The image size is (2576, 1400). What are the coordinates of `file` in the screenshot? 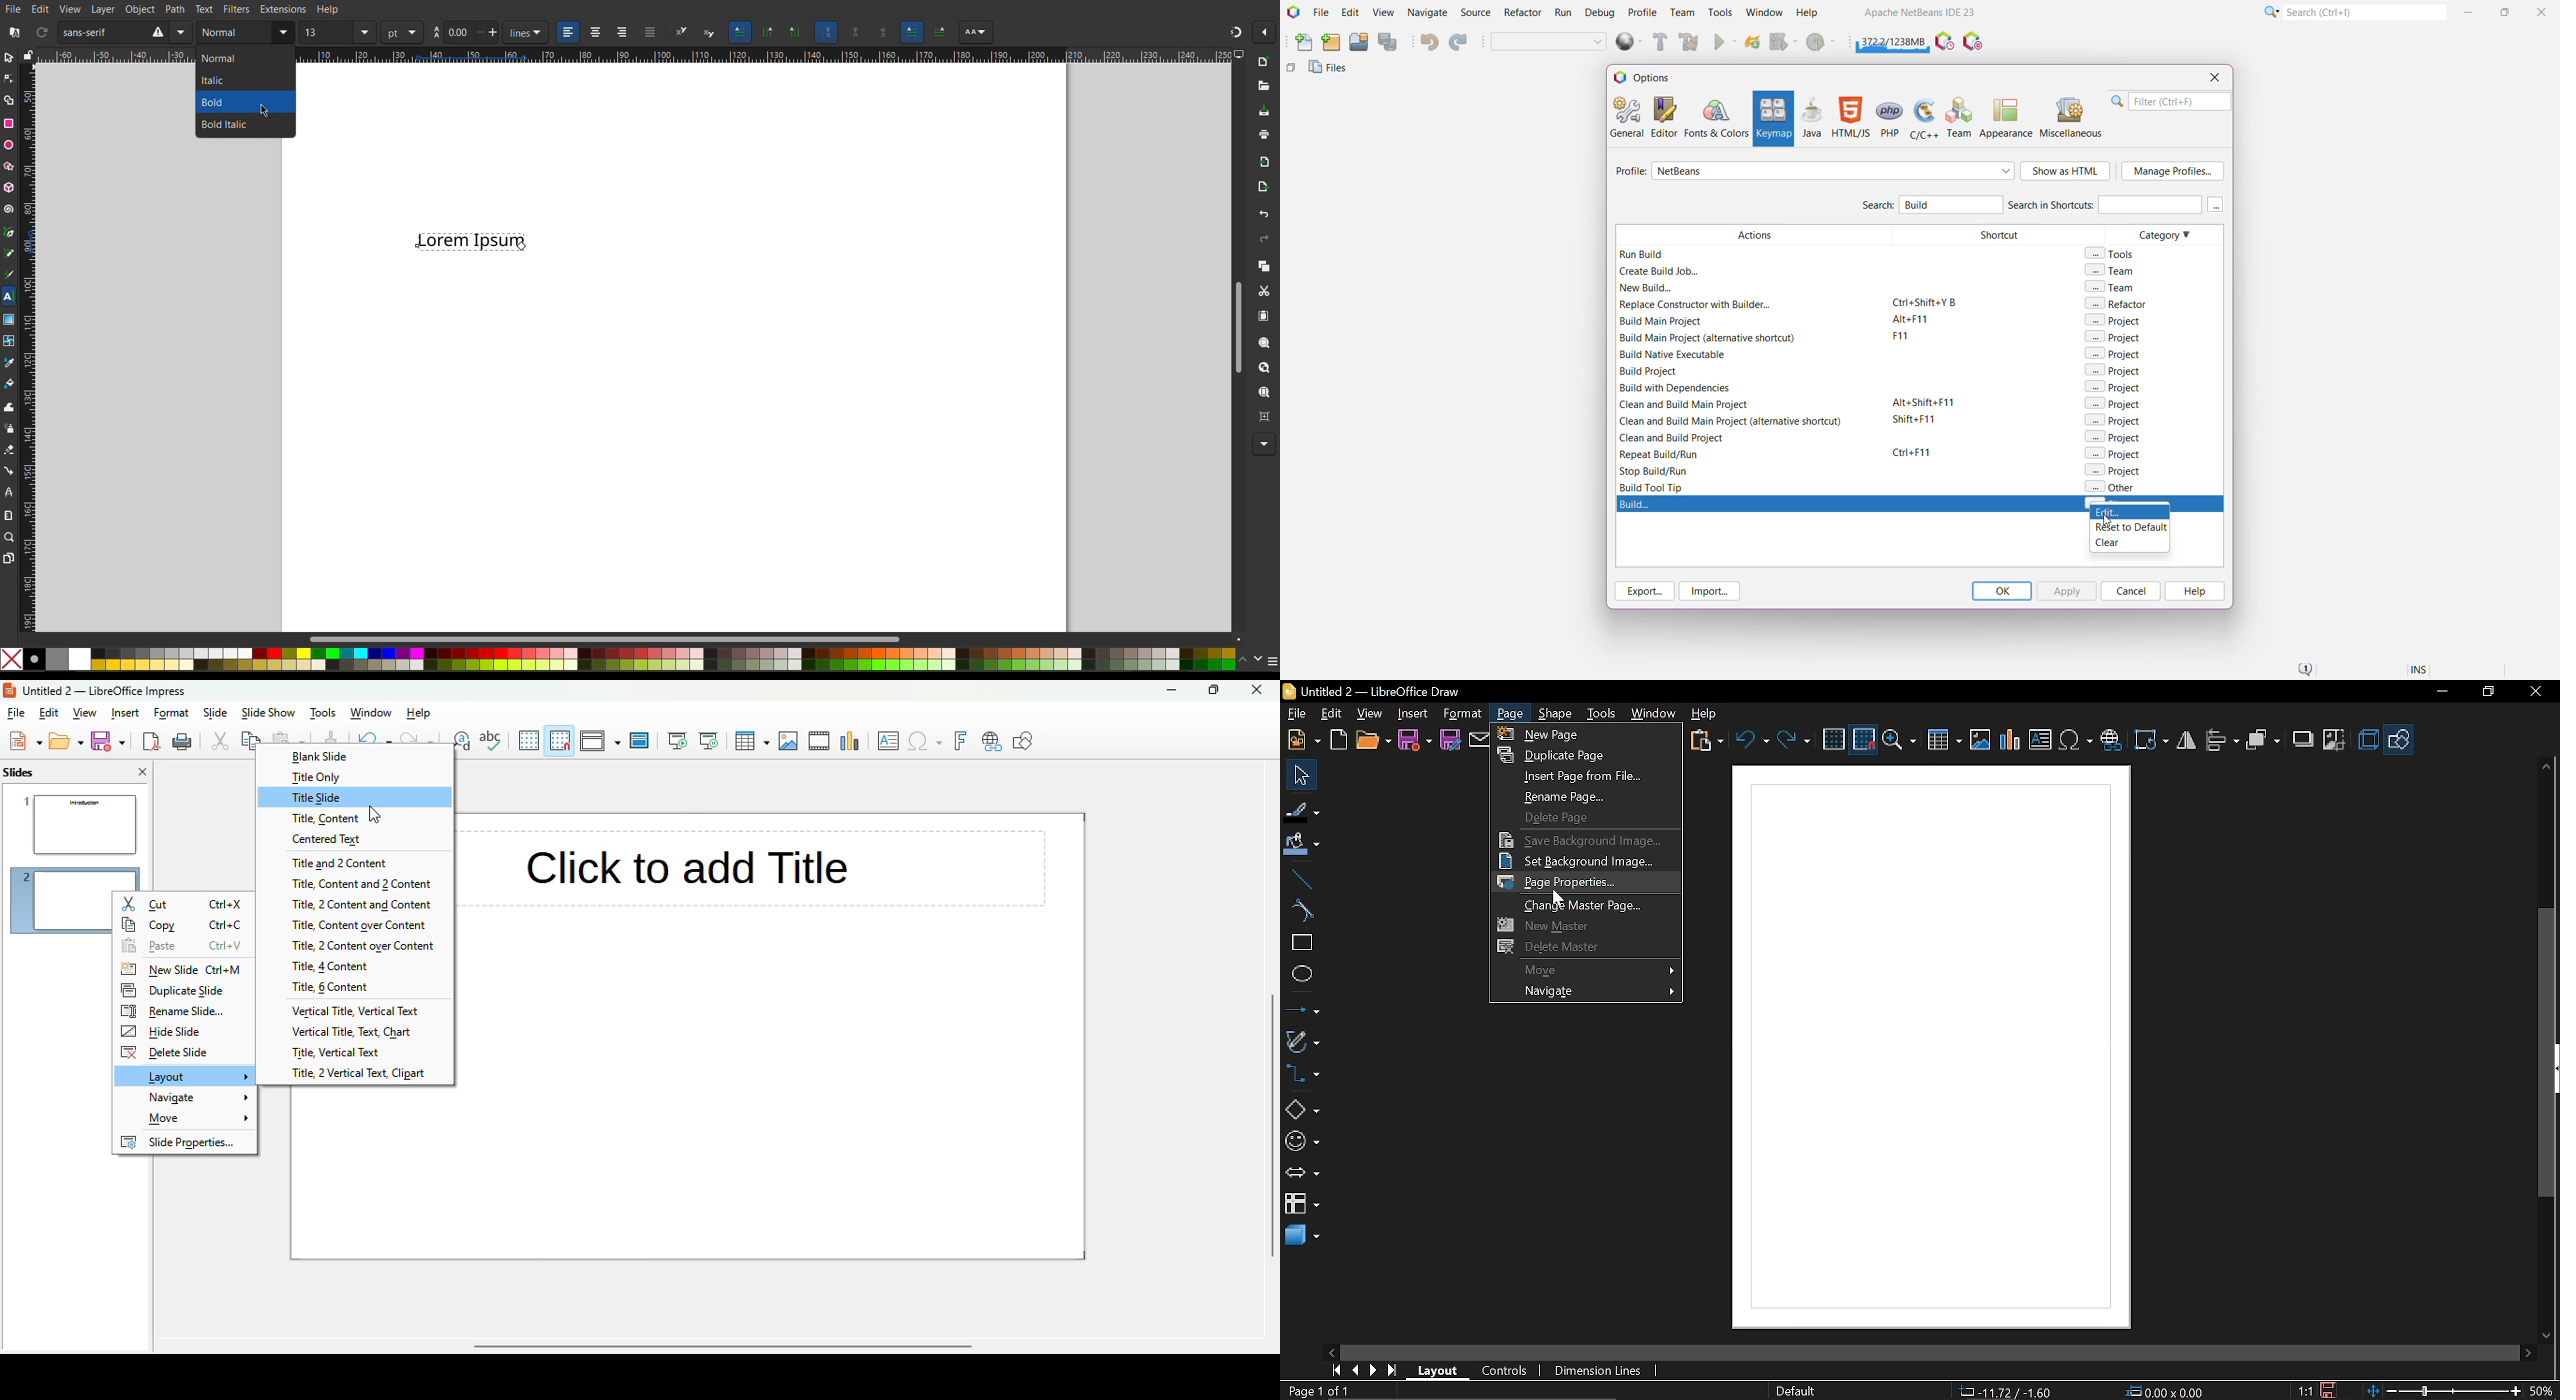 It's located at (15, 713).